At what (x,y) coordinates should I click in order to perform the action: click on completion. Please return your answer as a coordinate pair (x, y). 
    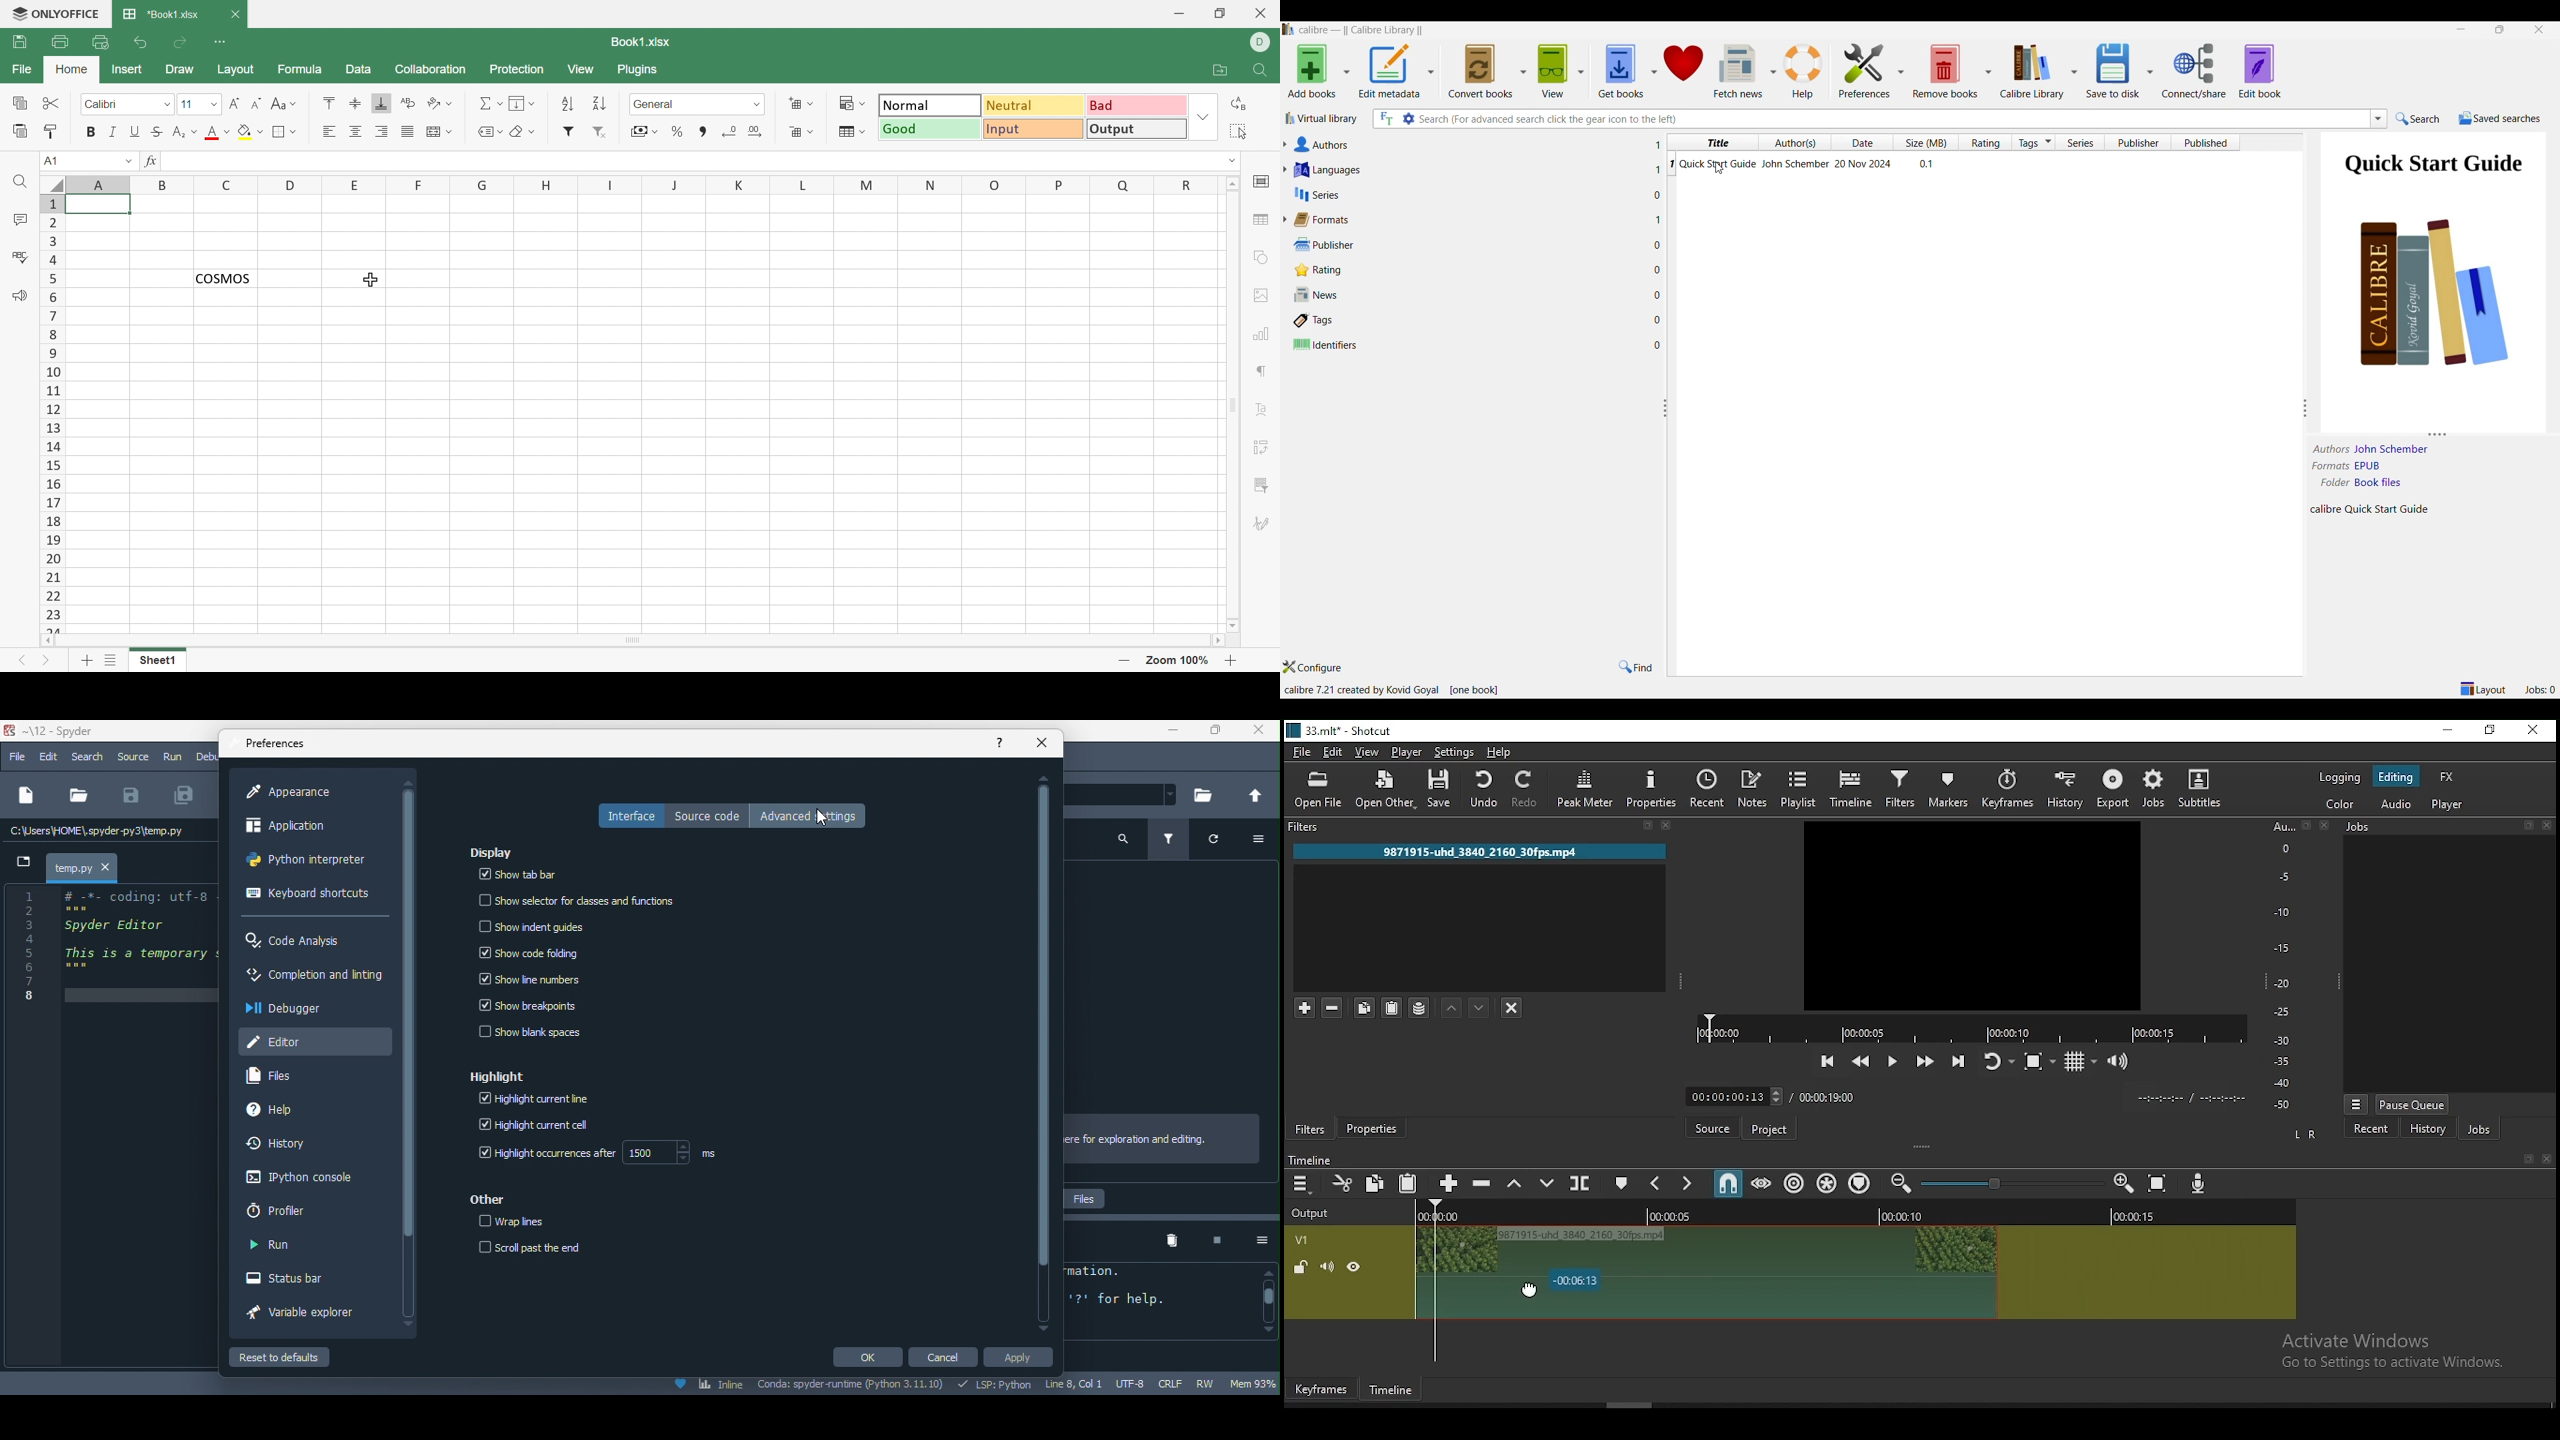
    Looking at the image, I should click on (313, 978).